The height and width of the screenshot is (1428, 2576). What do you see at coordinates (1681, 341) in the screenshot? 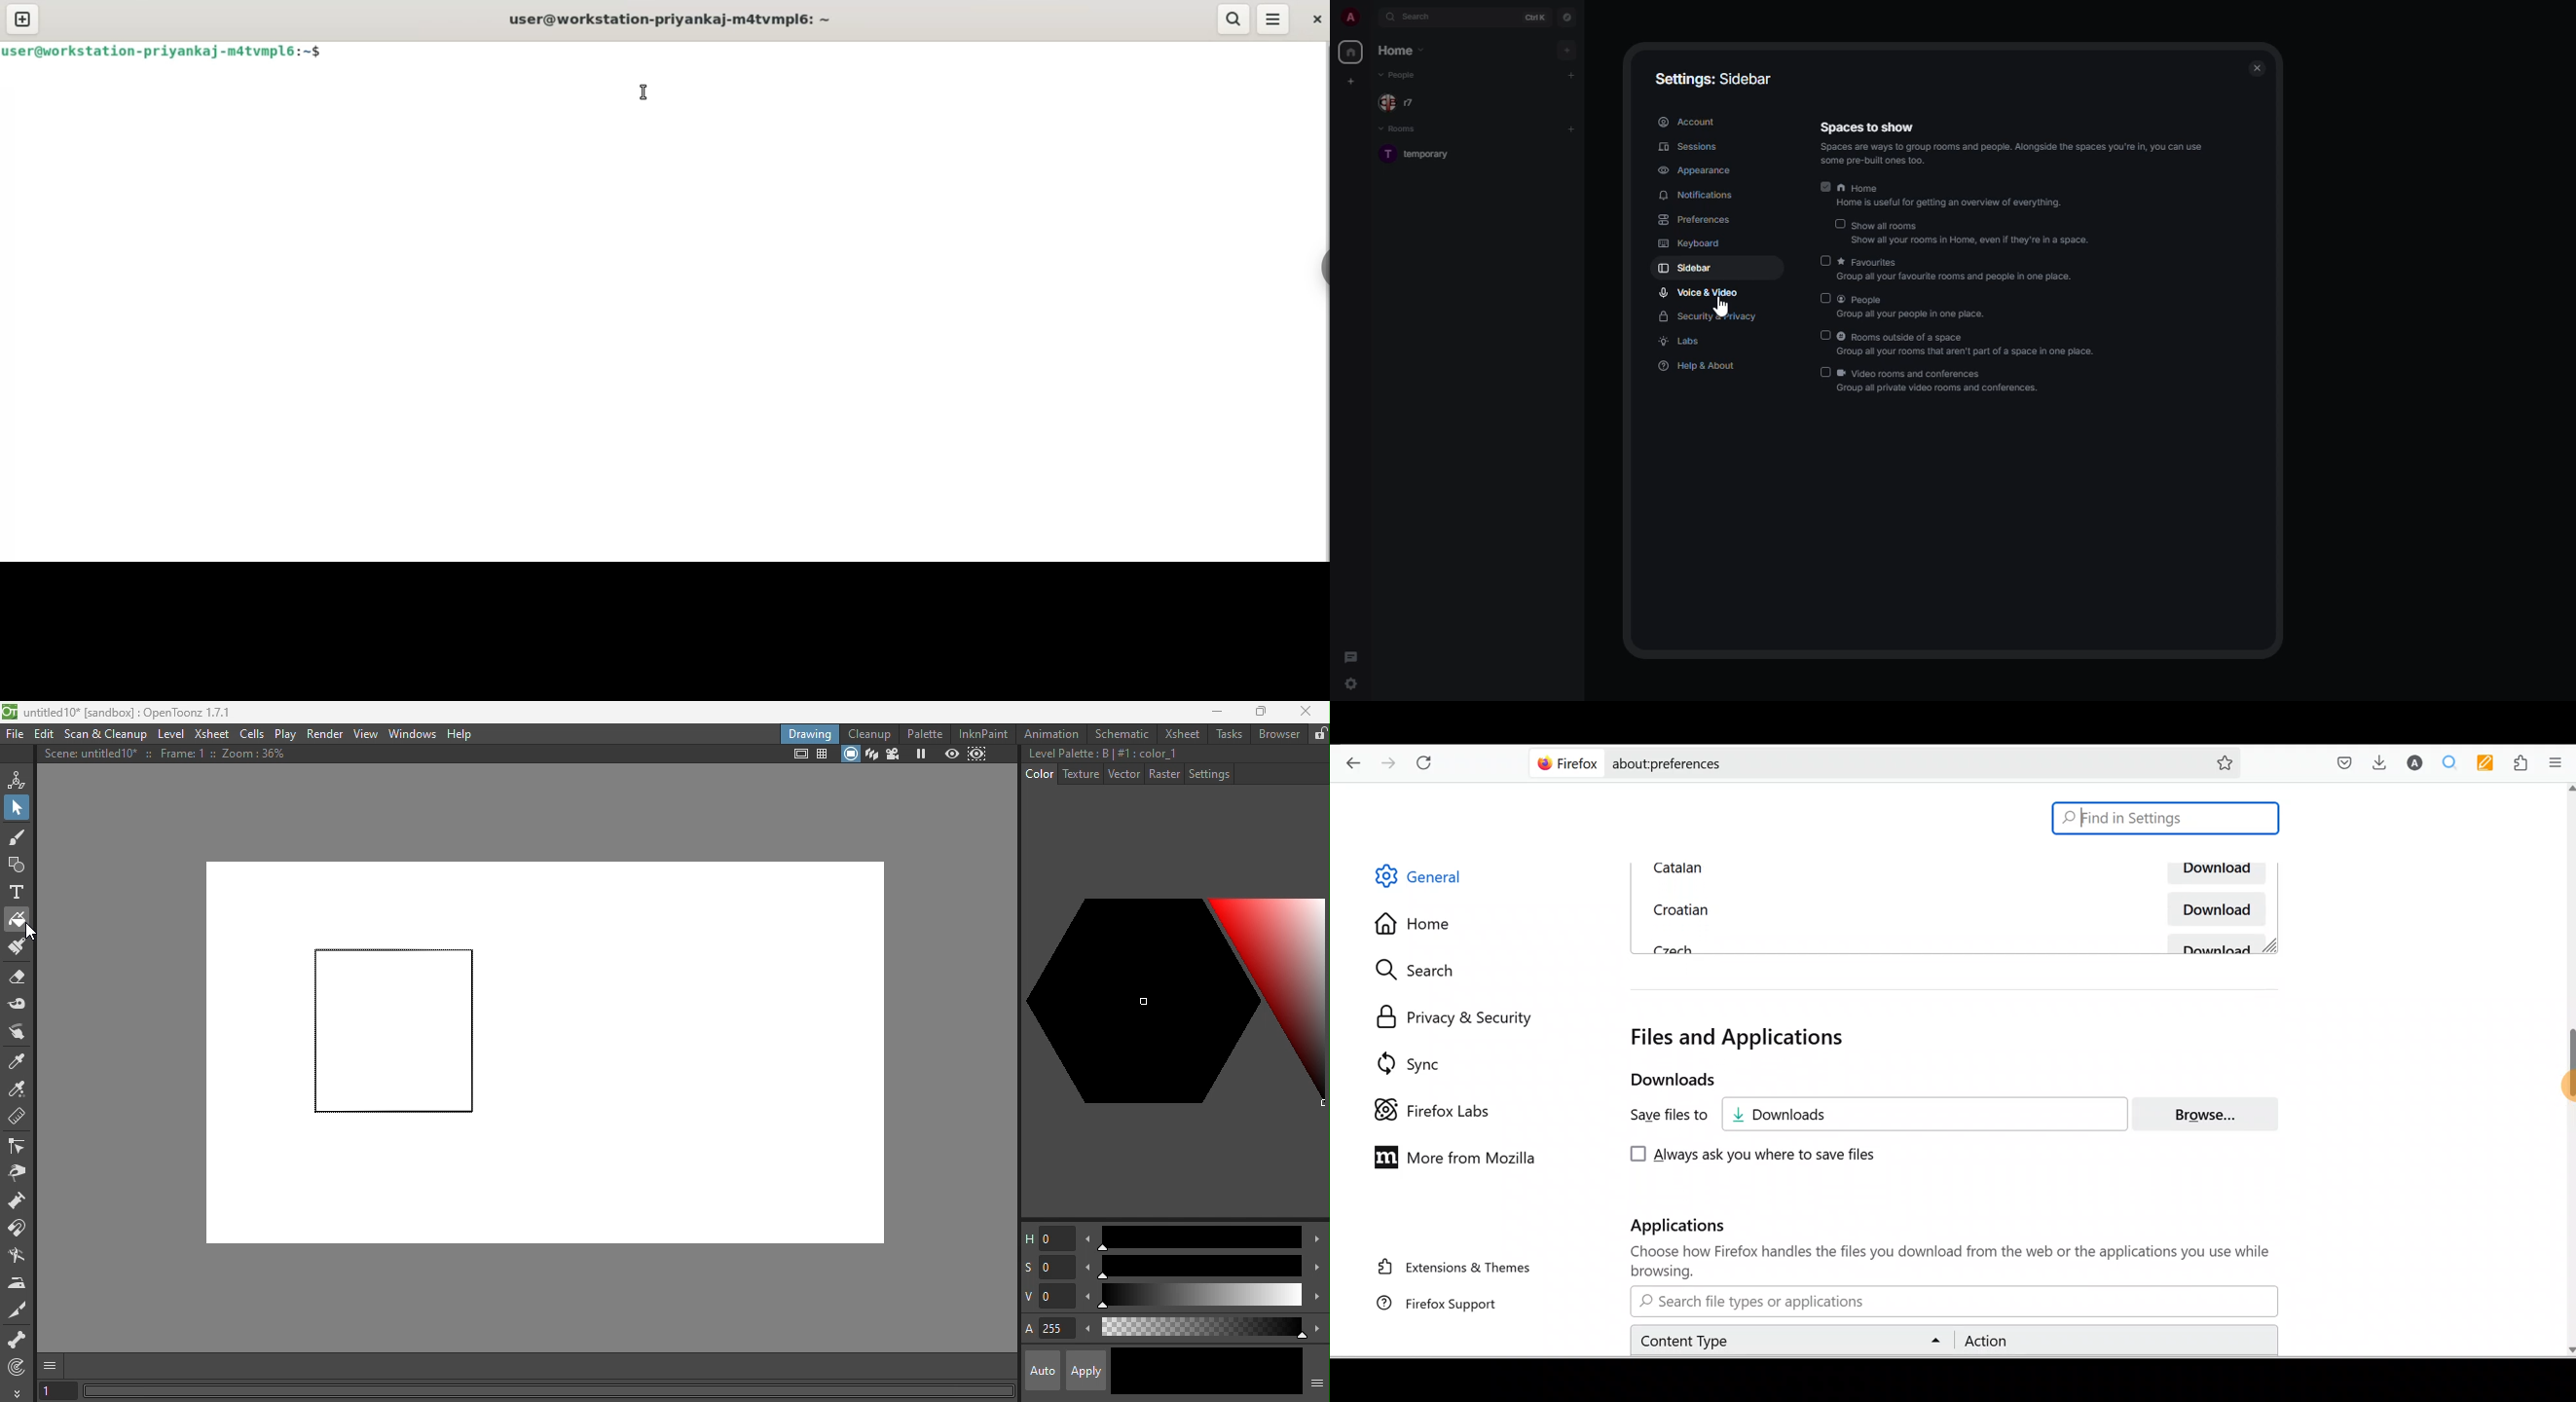
I see `labs` at bounding box center [1681, 341].